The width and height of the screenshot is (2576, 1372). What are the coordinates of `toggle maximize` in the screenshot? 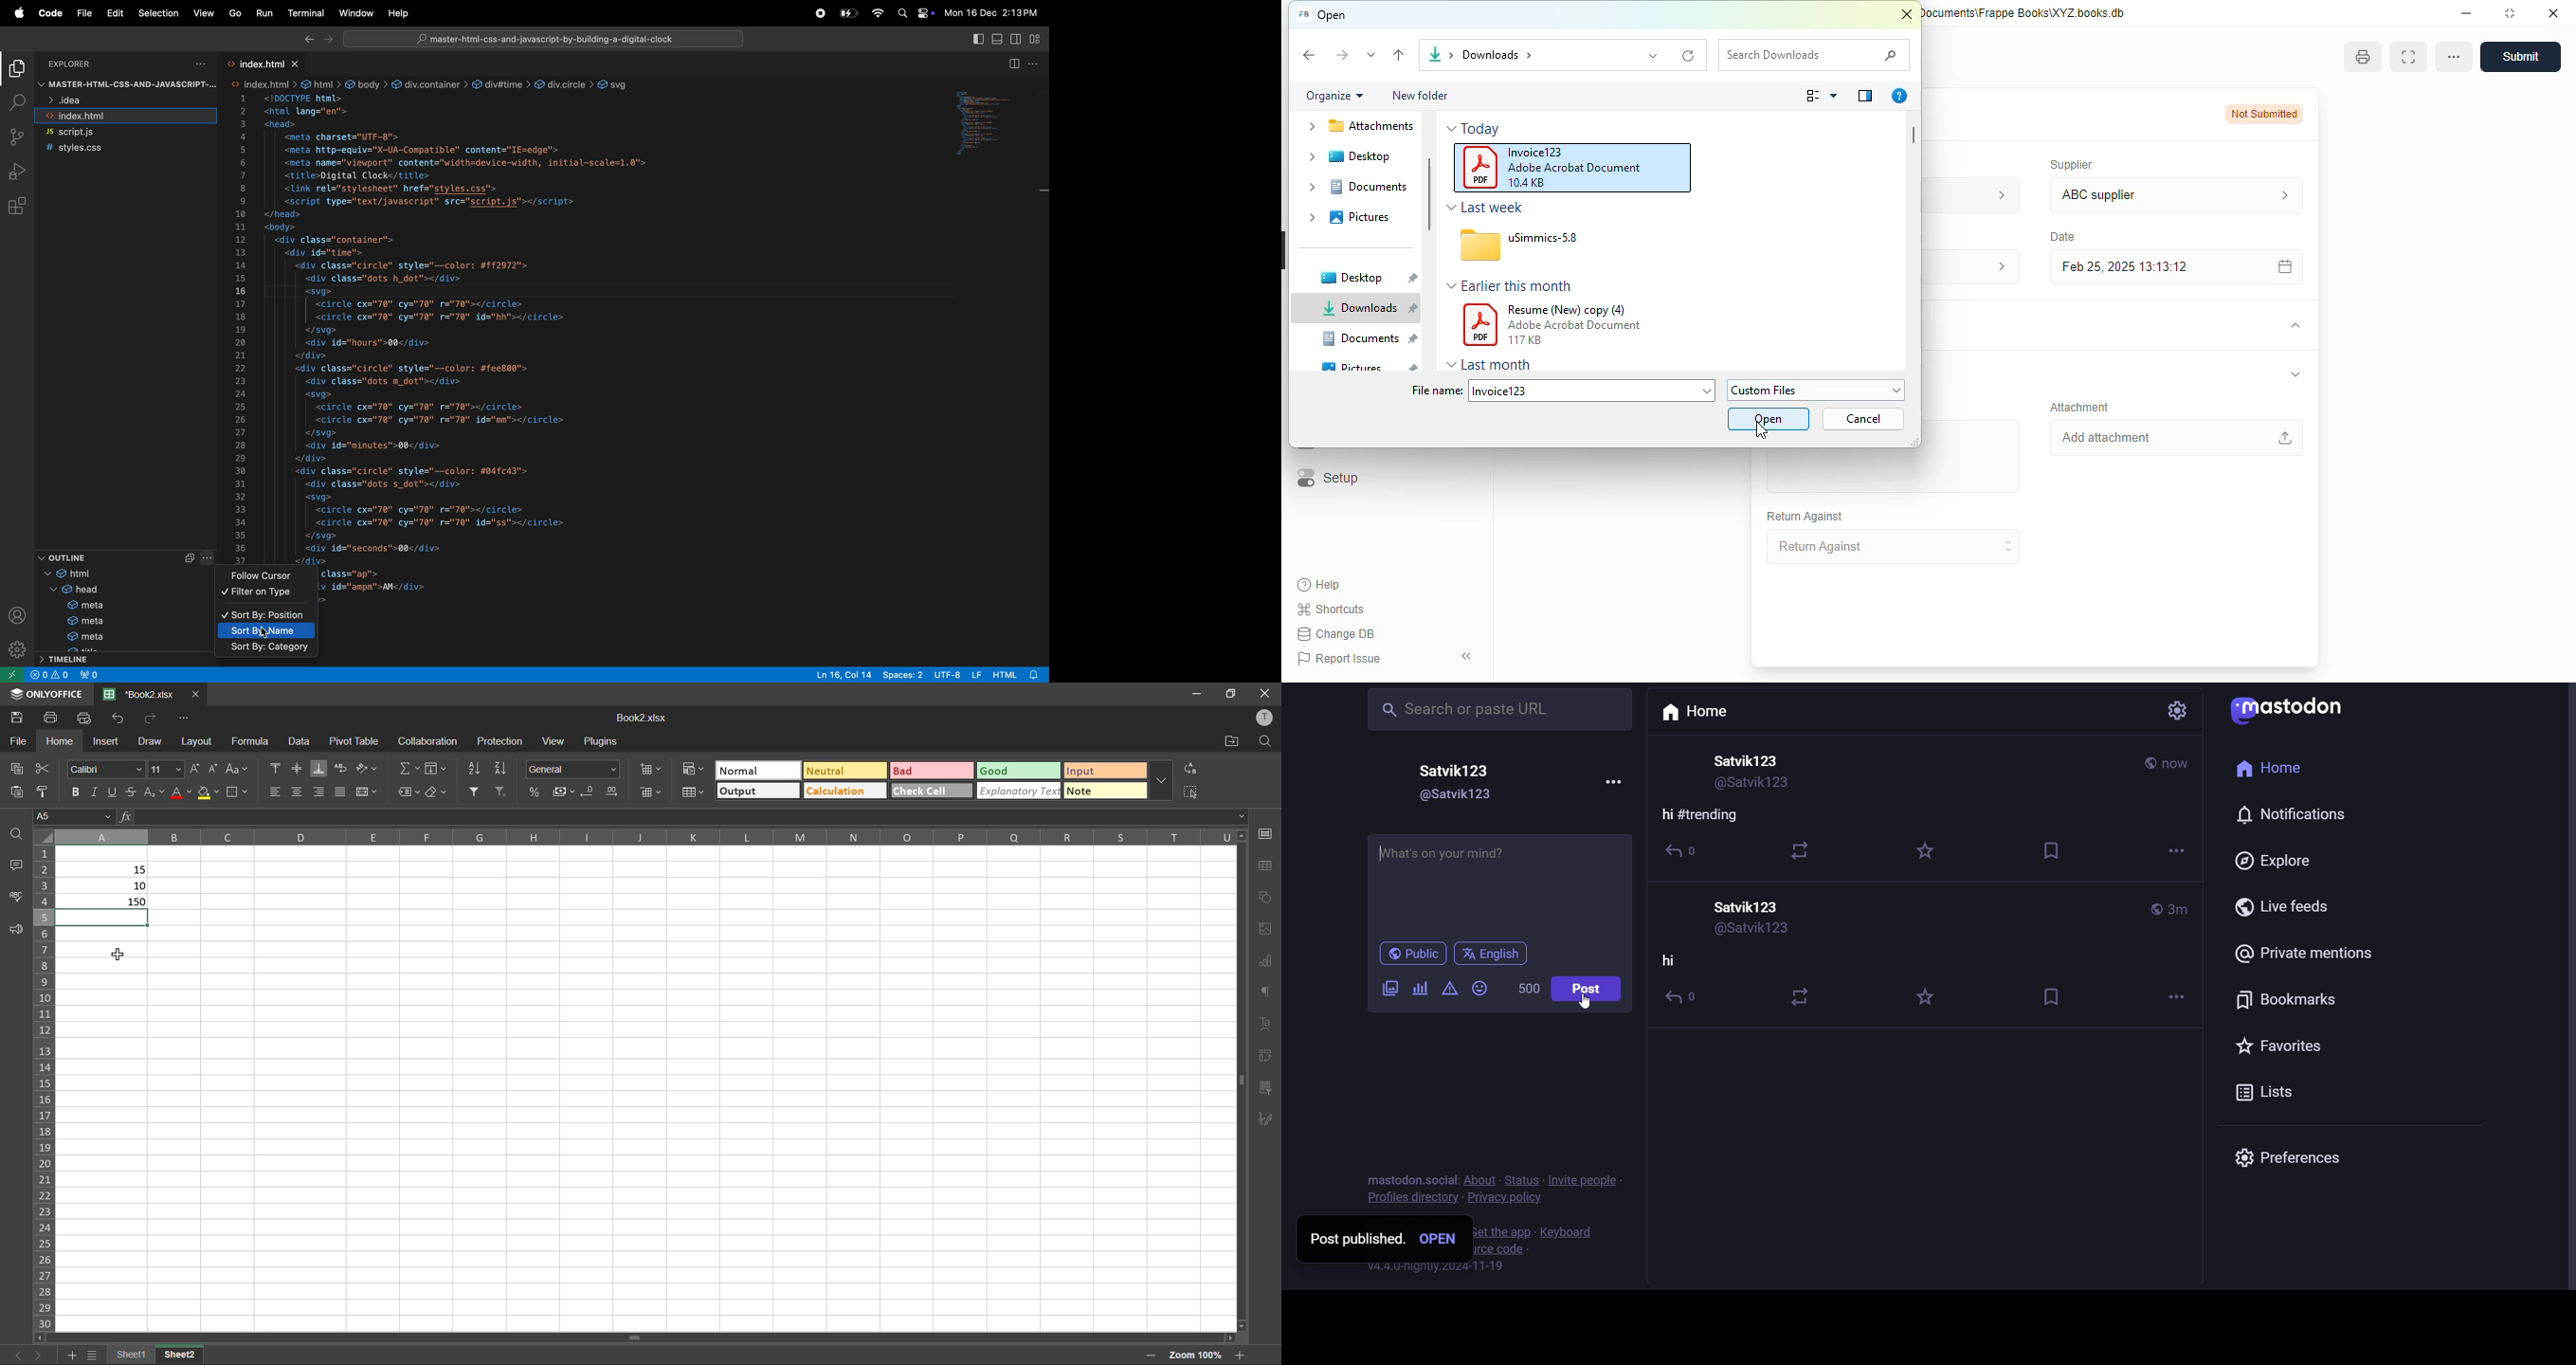 It's located at (2509, 12).